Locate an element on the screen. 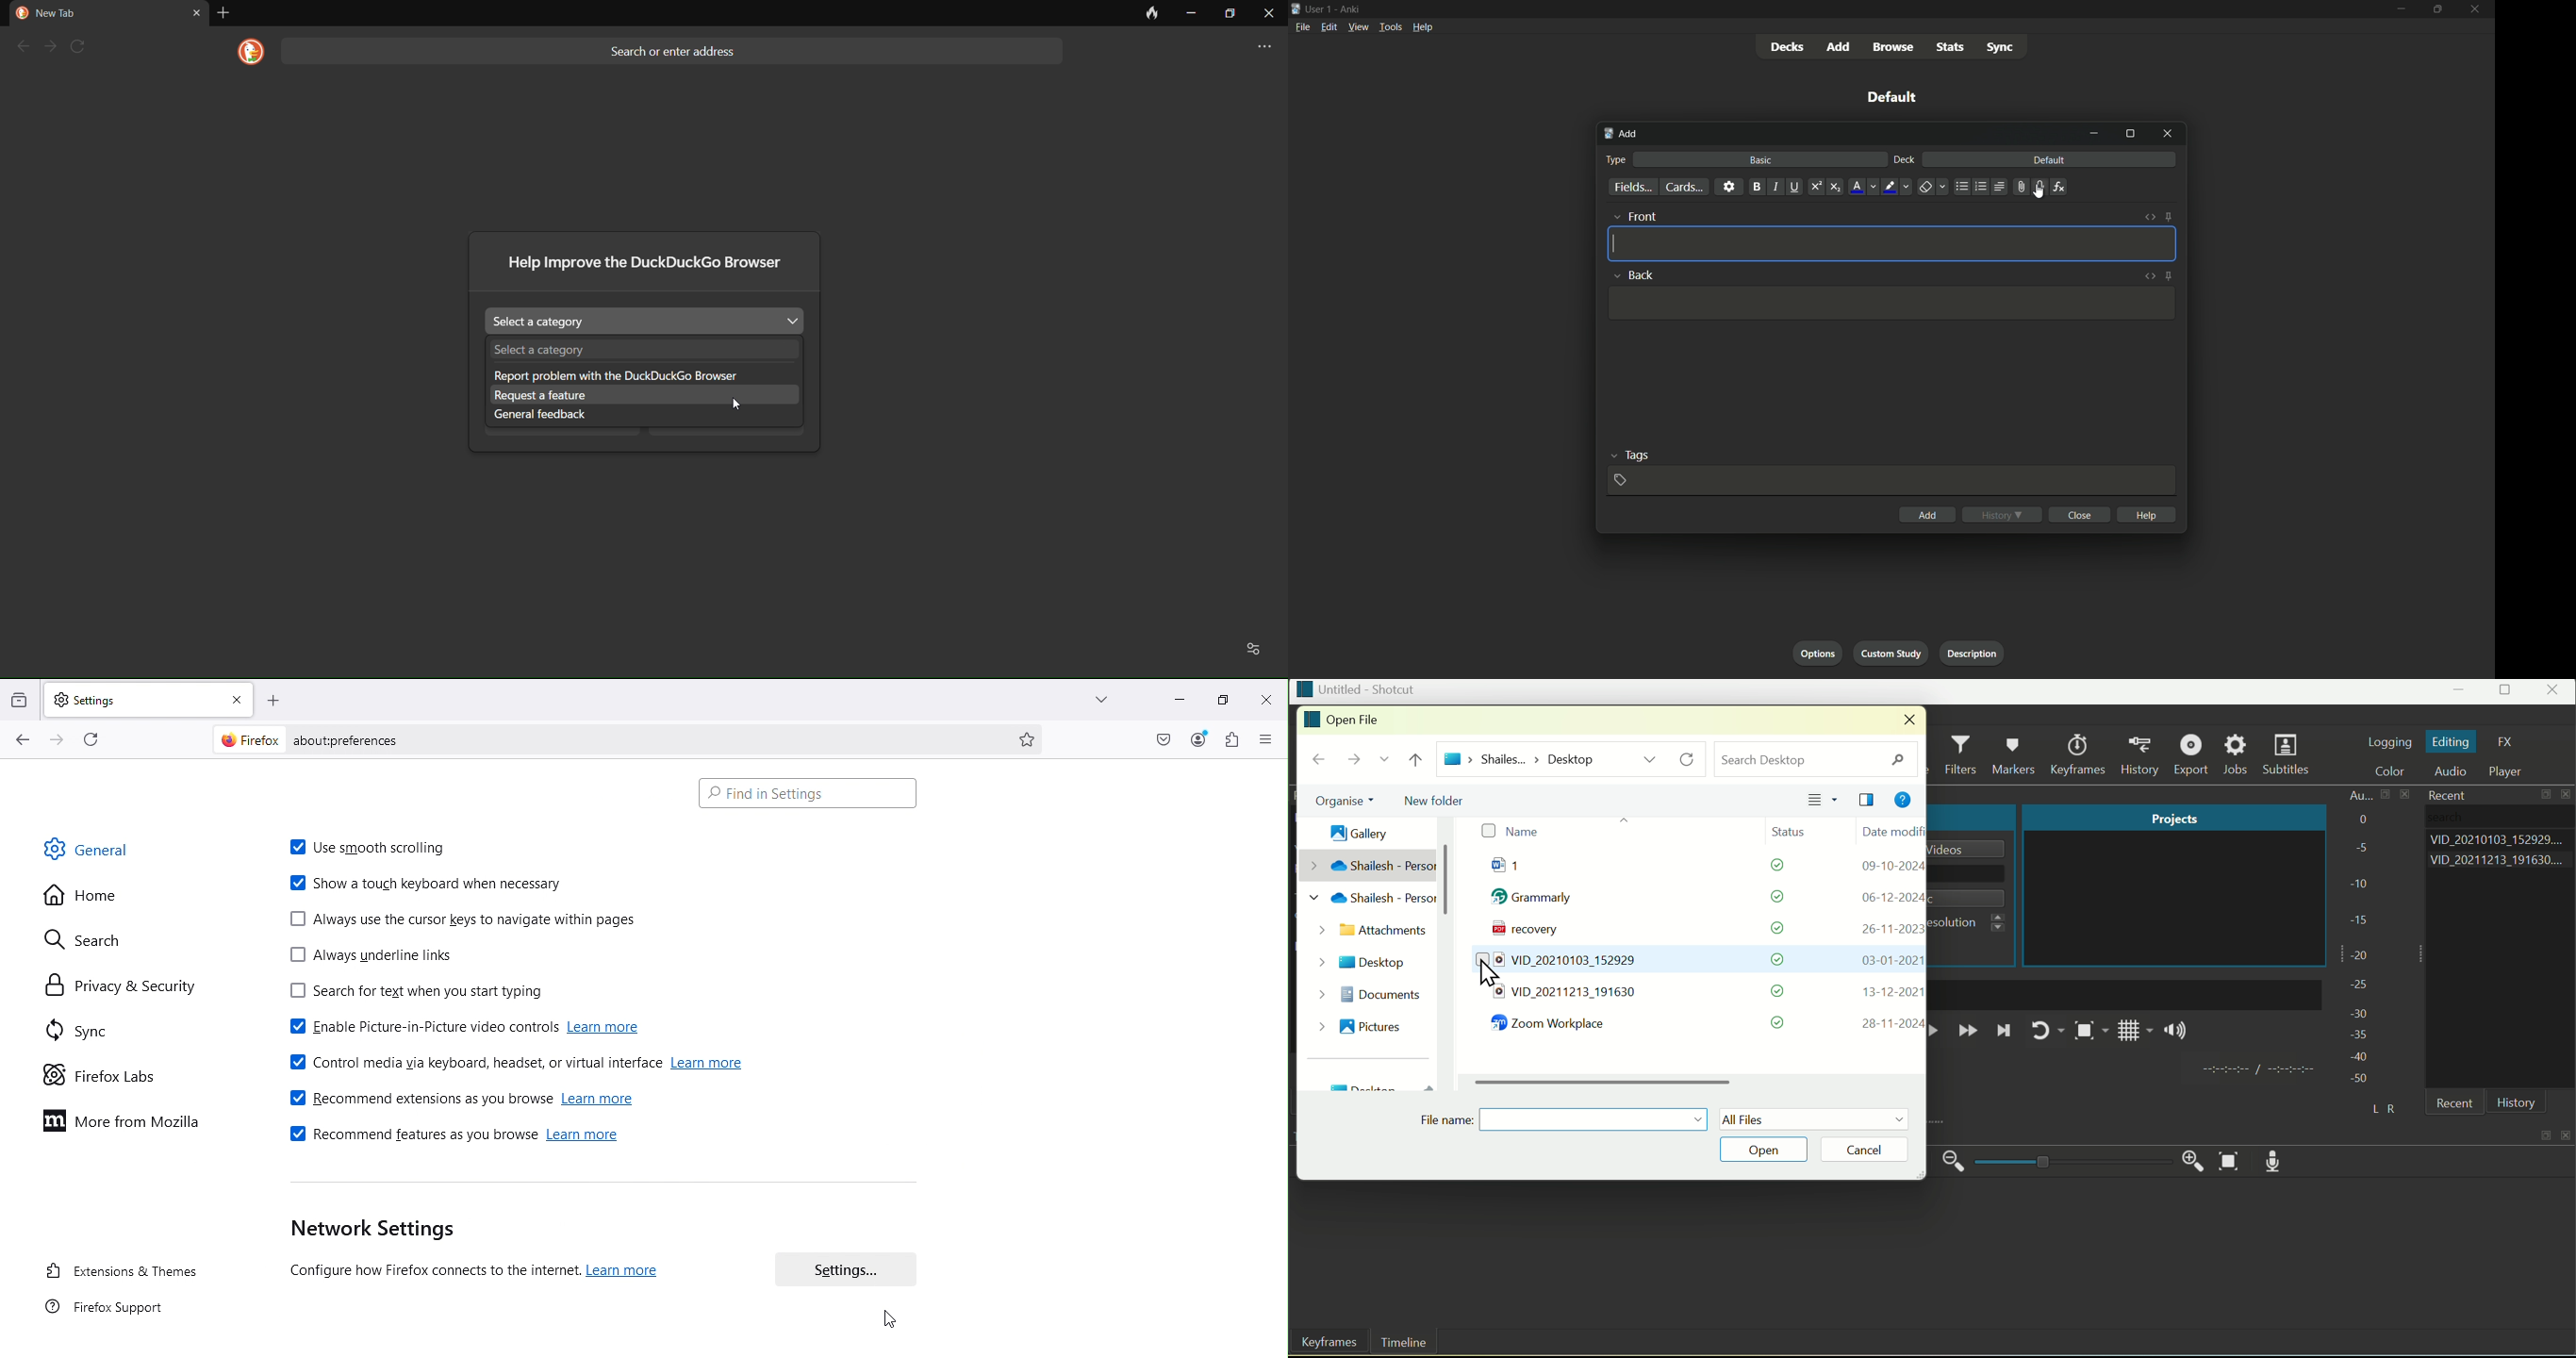  alignment is located at coordinates (1999, 188).